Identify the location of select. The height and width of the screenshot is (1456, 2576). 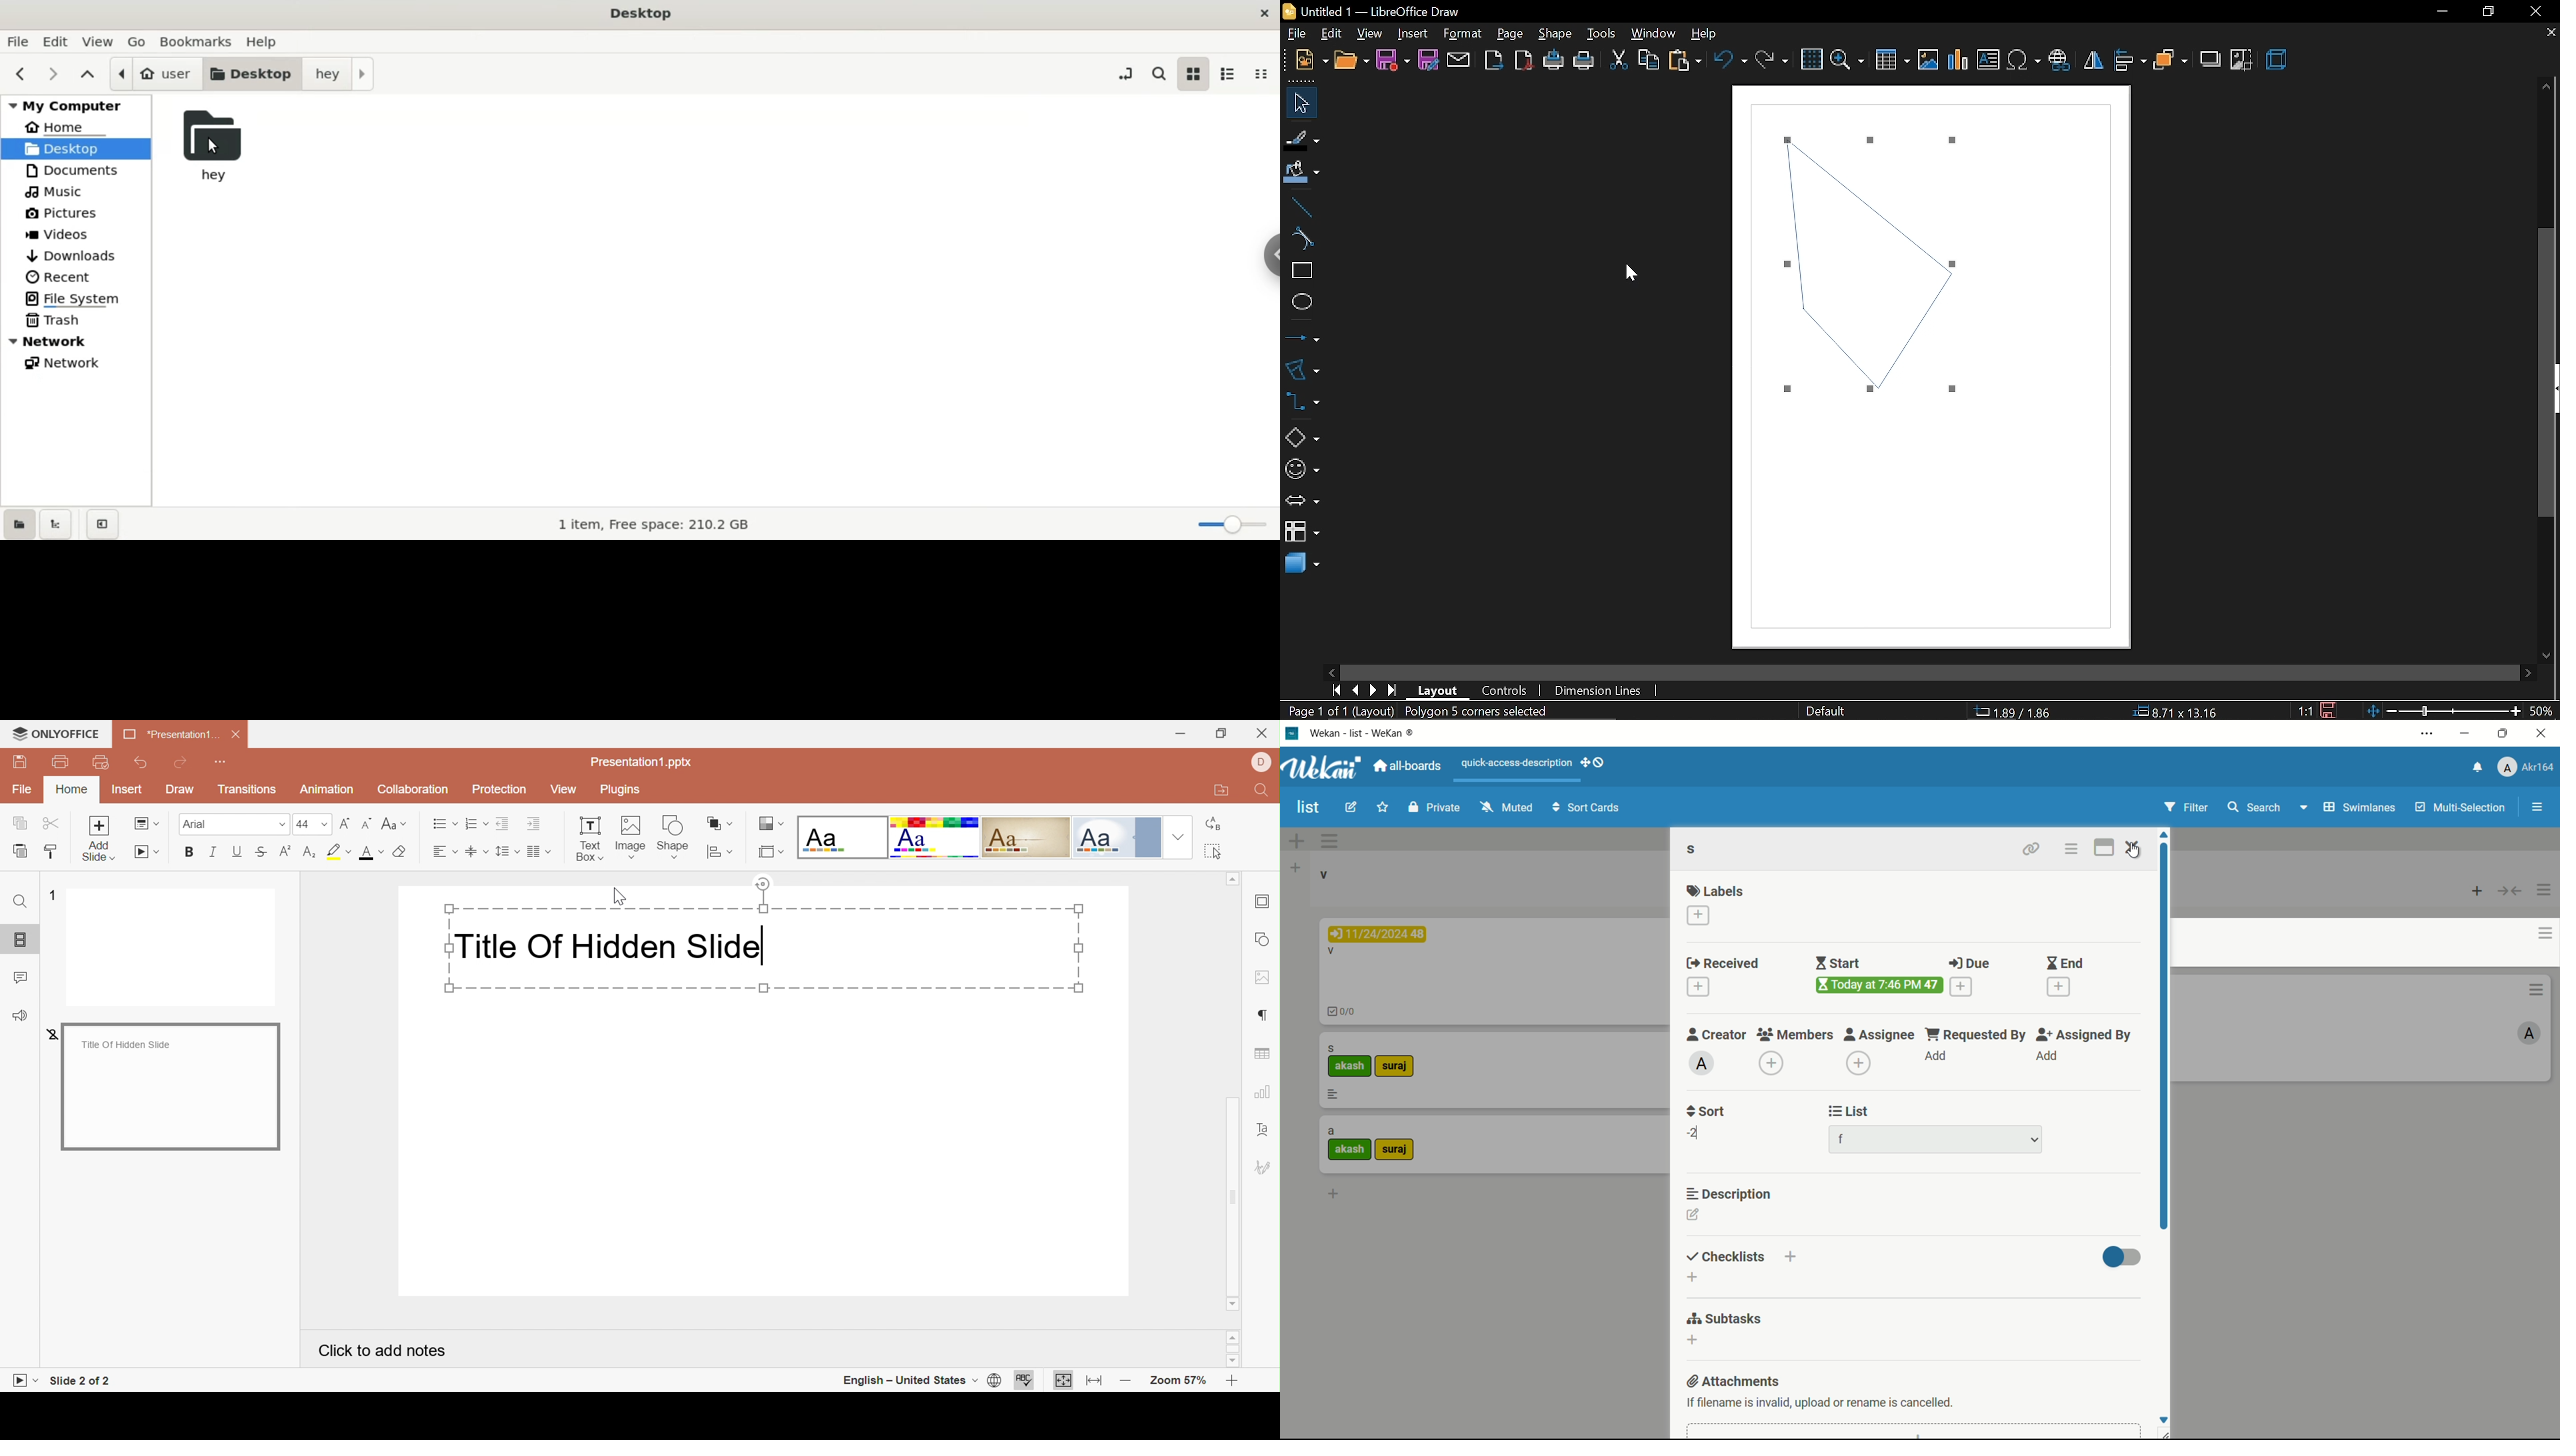
(1298, 103).